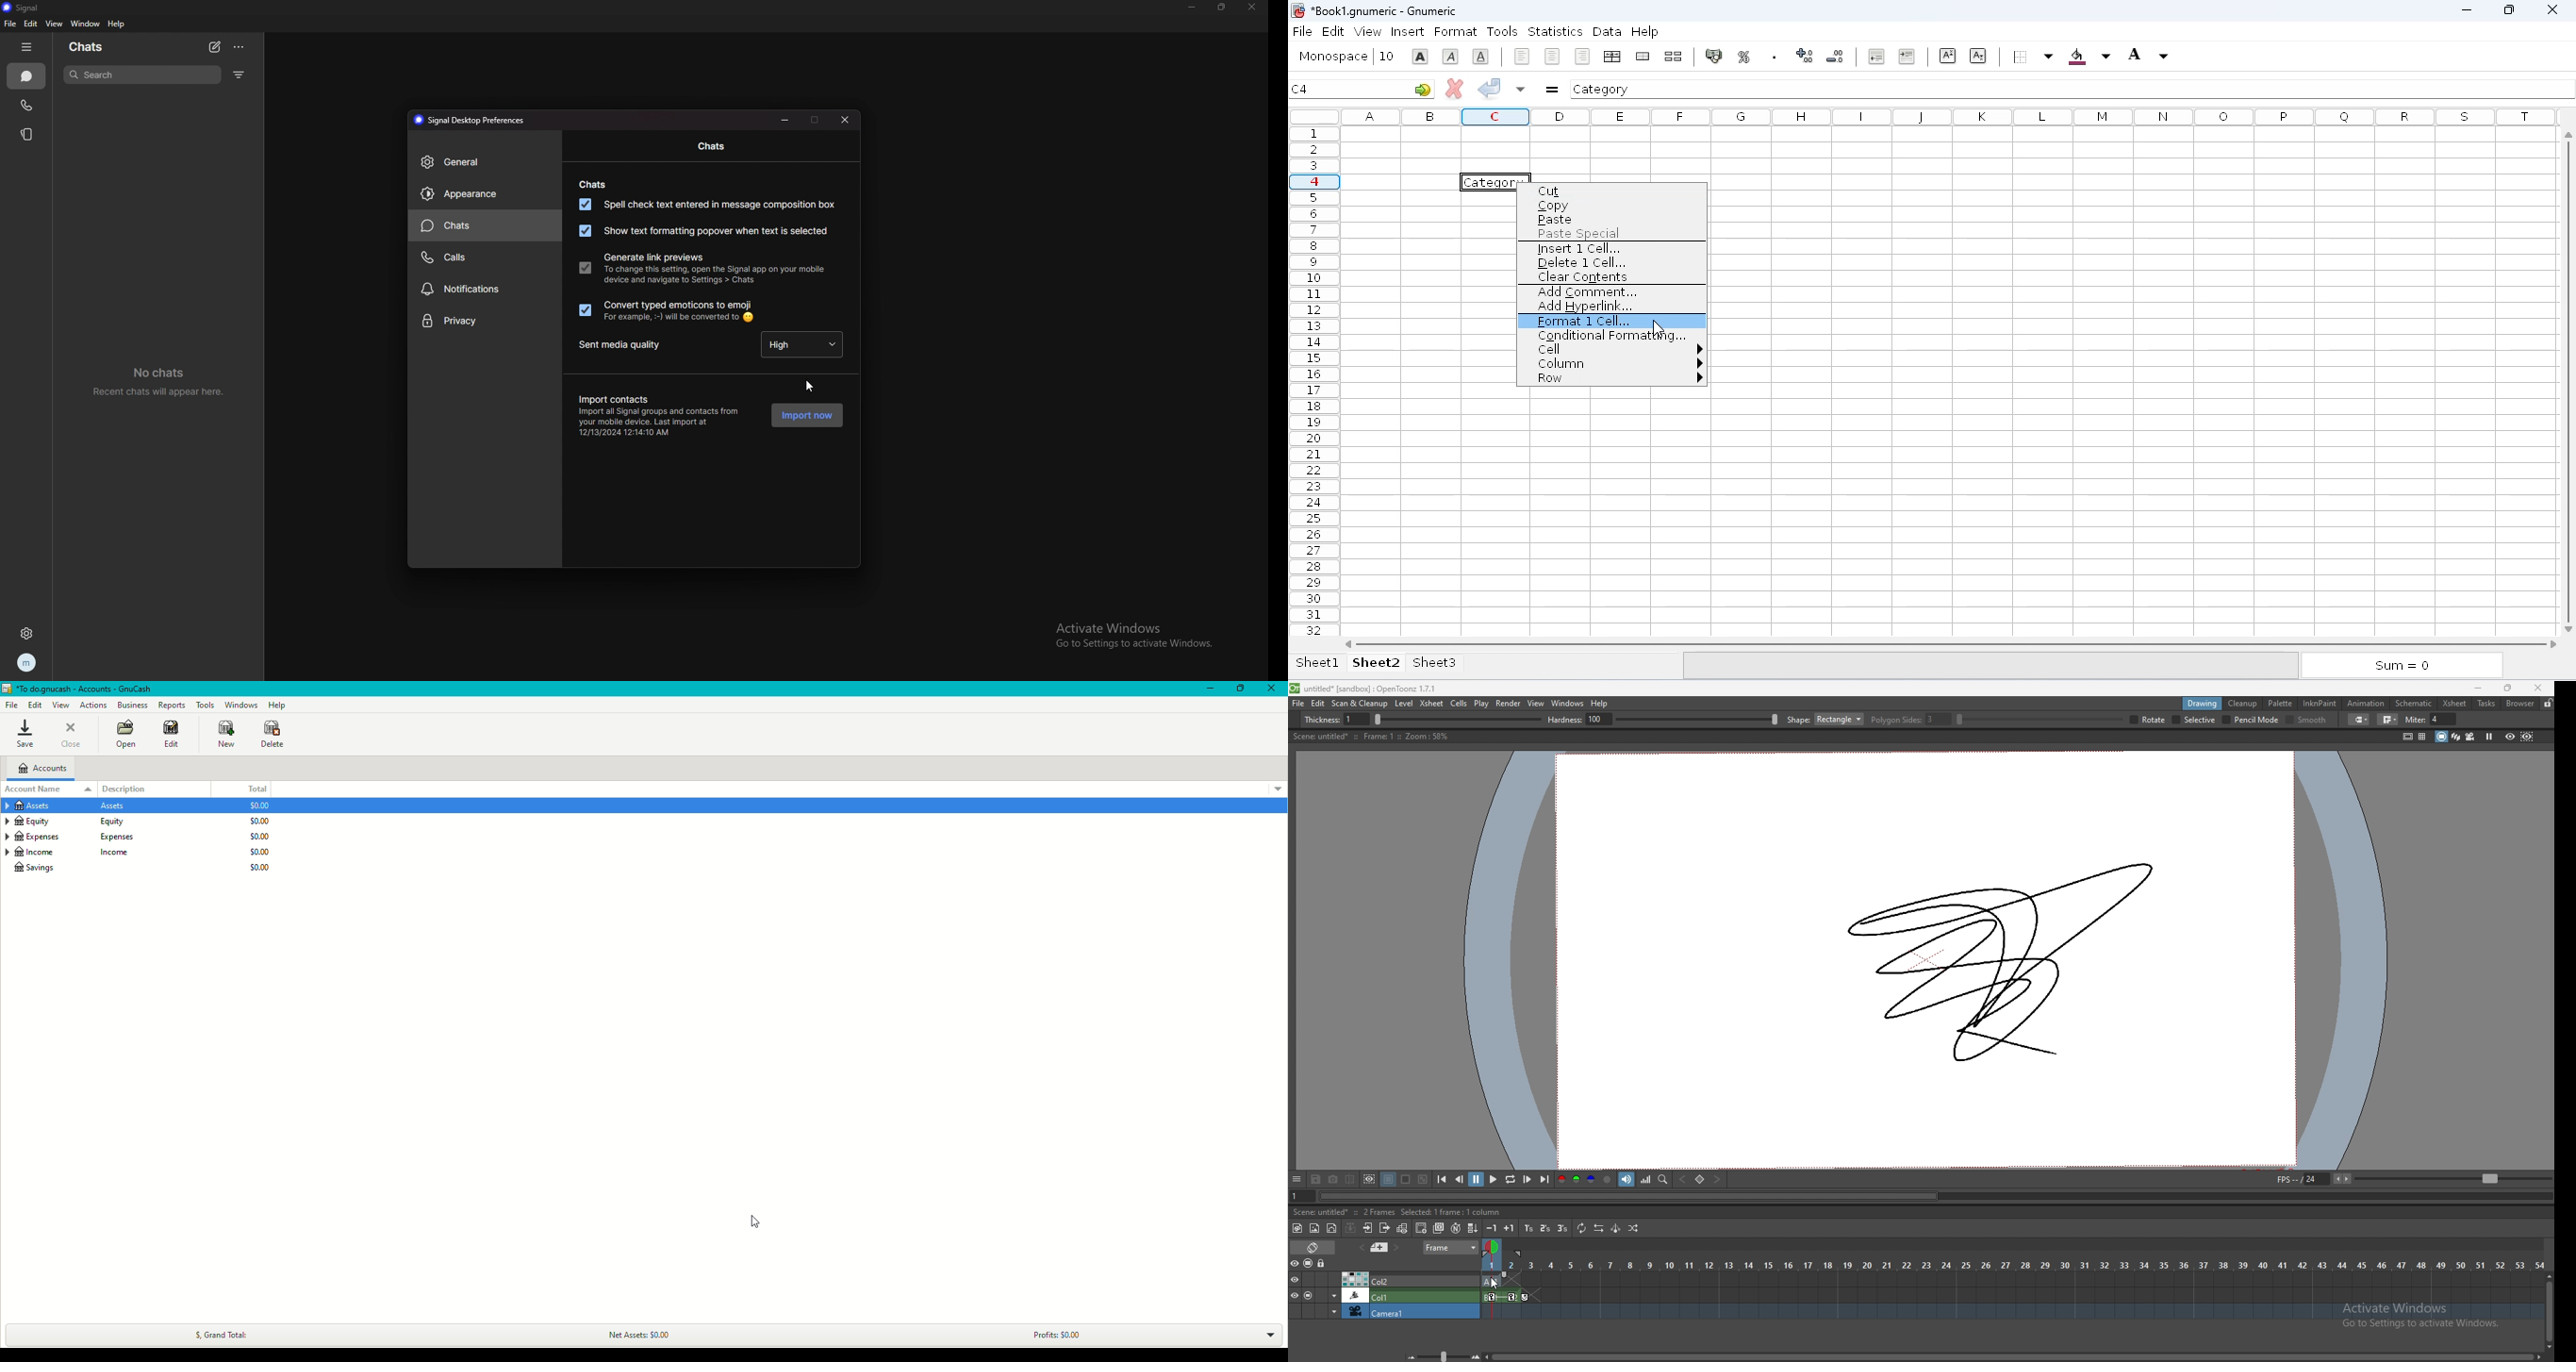 The width and height of the screenshot is (2576, 1372). What do you see at coordinates (785, 119) in the screenshot?
I see `minimize` at bounding box center [785, 119].